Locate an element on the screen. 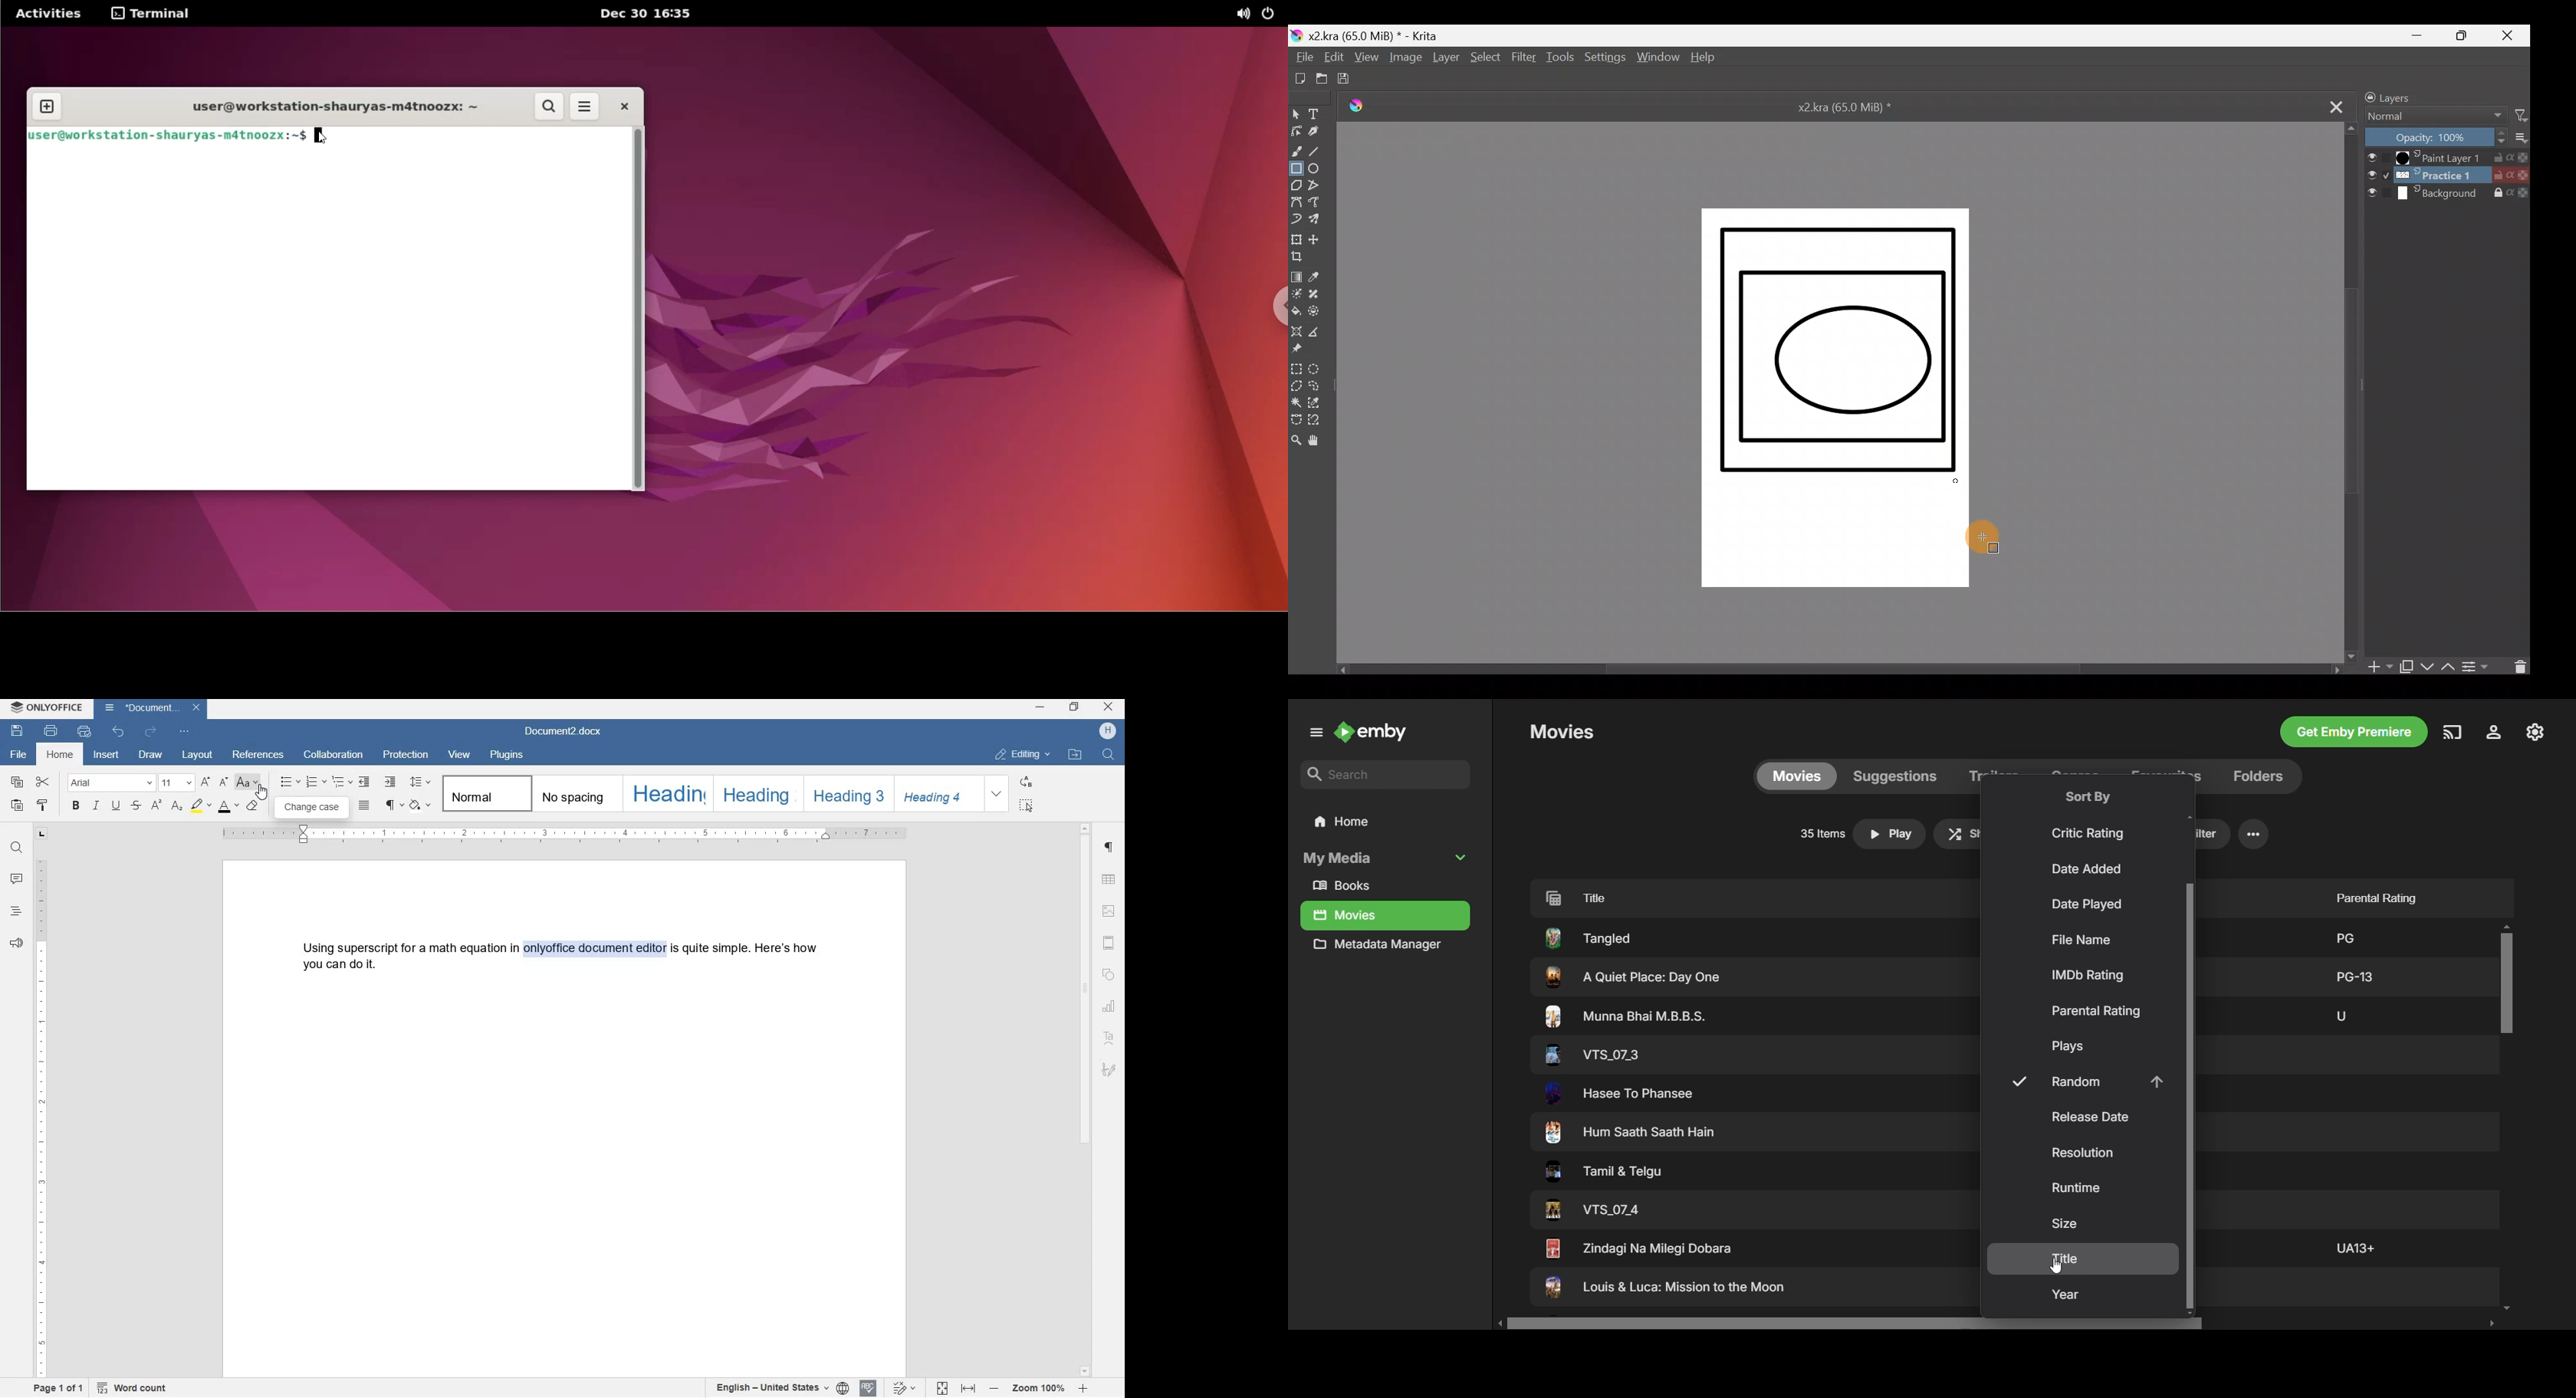 The image size is (2576, 1400).  is located at coordinates (2340, 1014).